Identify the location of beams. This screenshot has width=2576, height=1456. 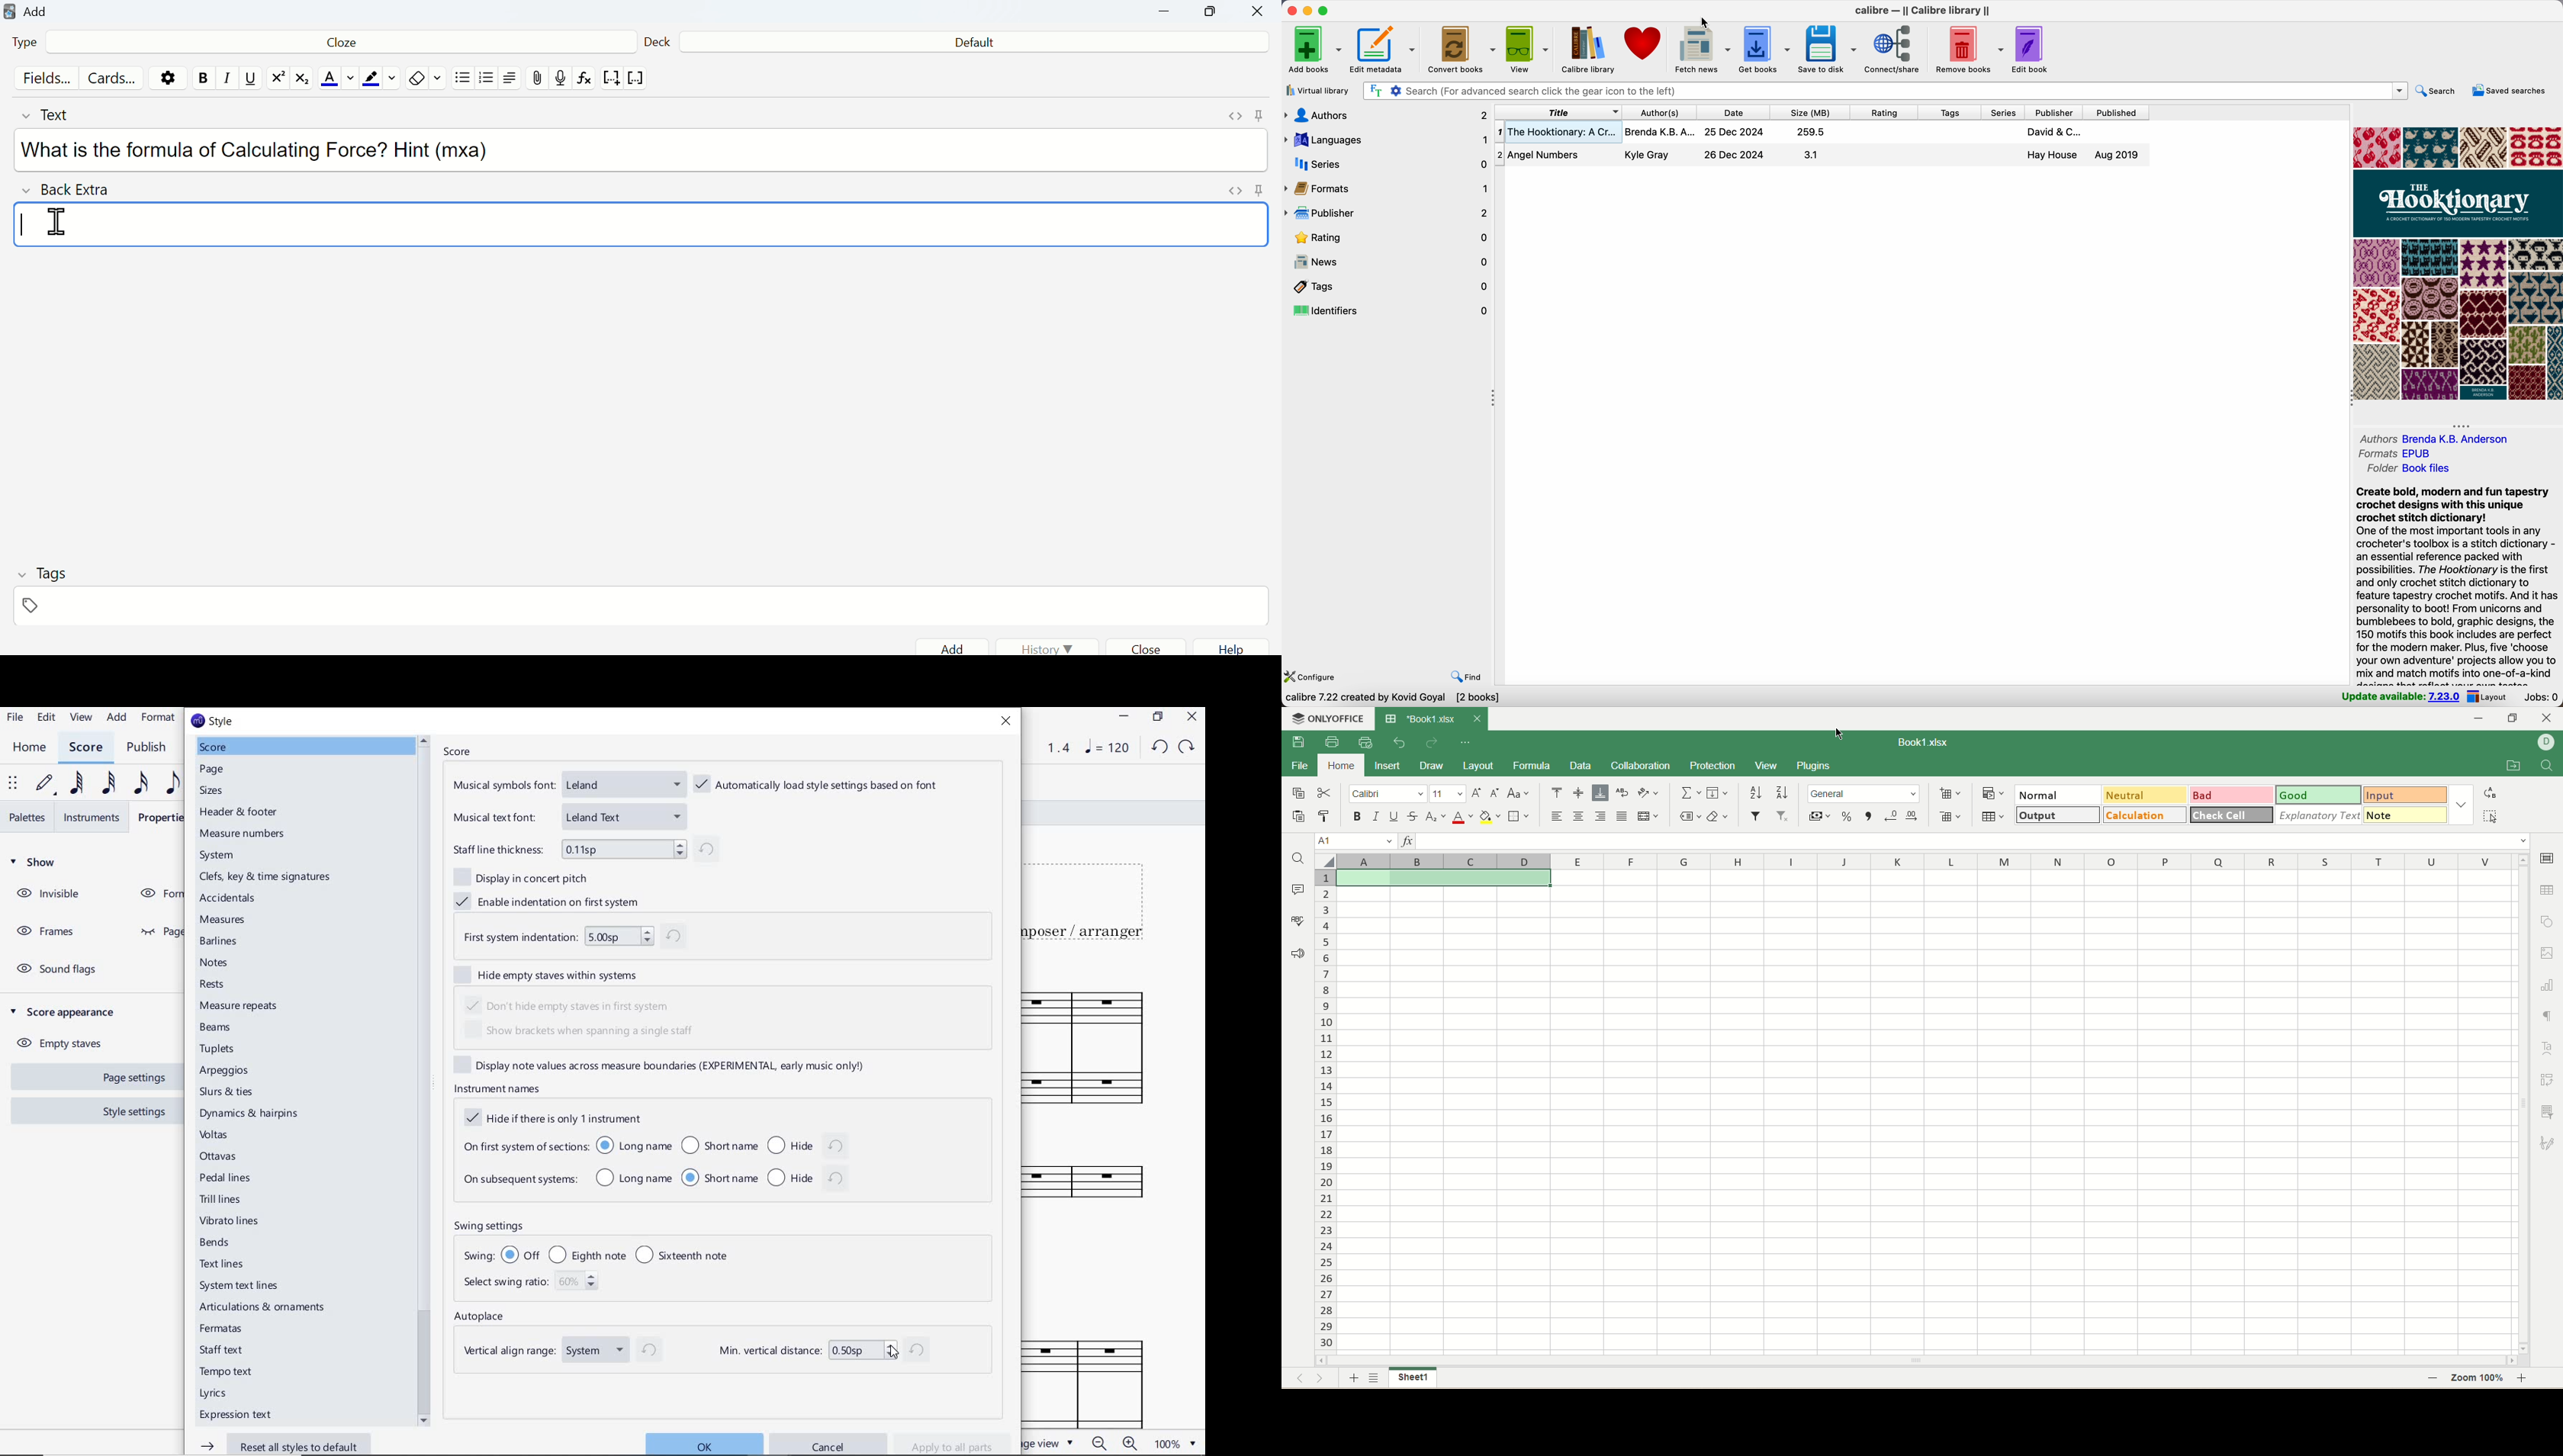
(218, 1029).